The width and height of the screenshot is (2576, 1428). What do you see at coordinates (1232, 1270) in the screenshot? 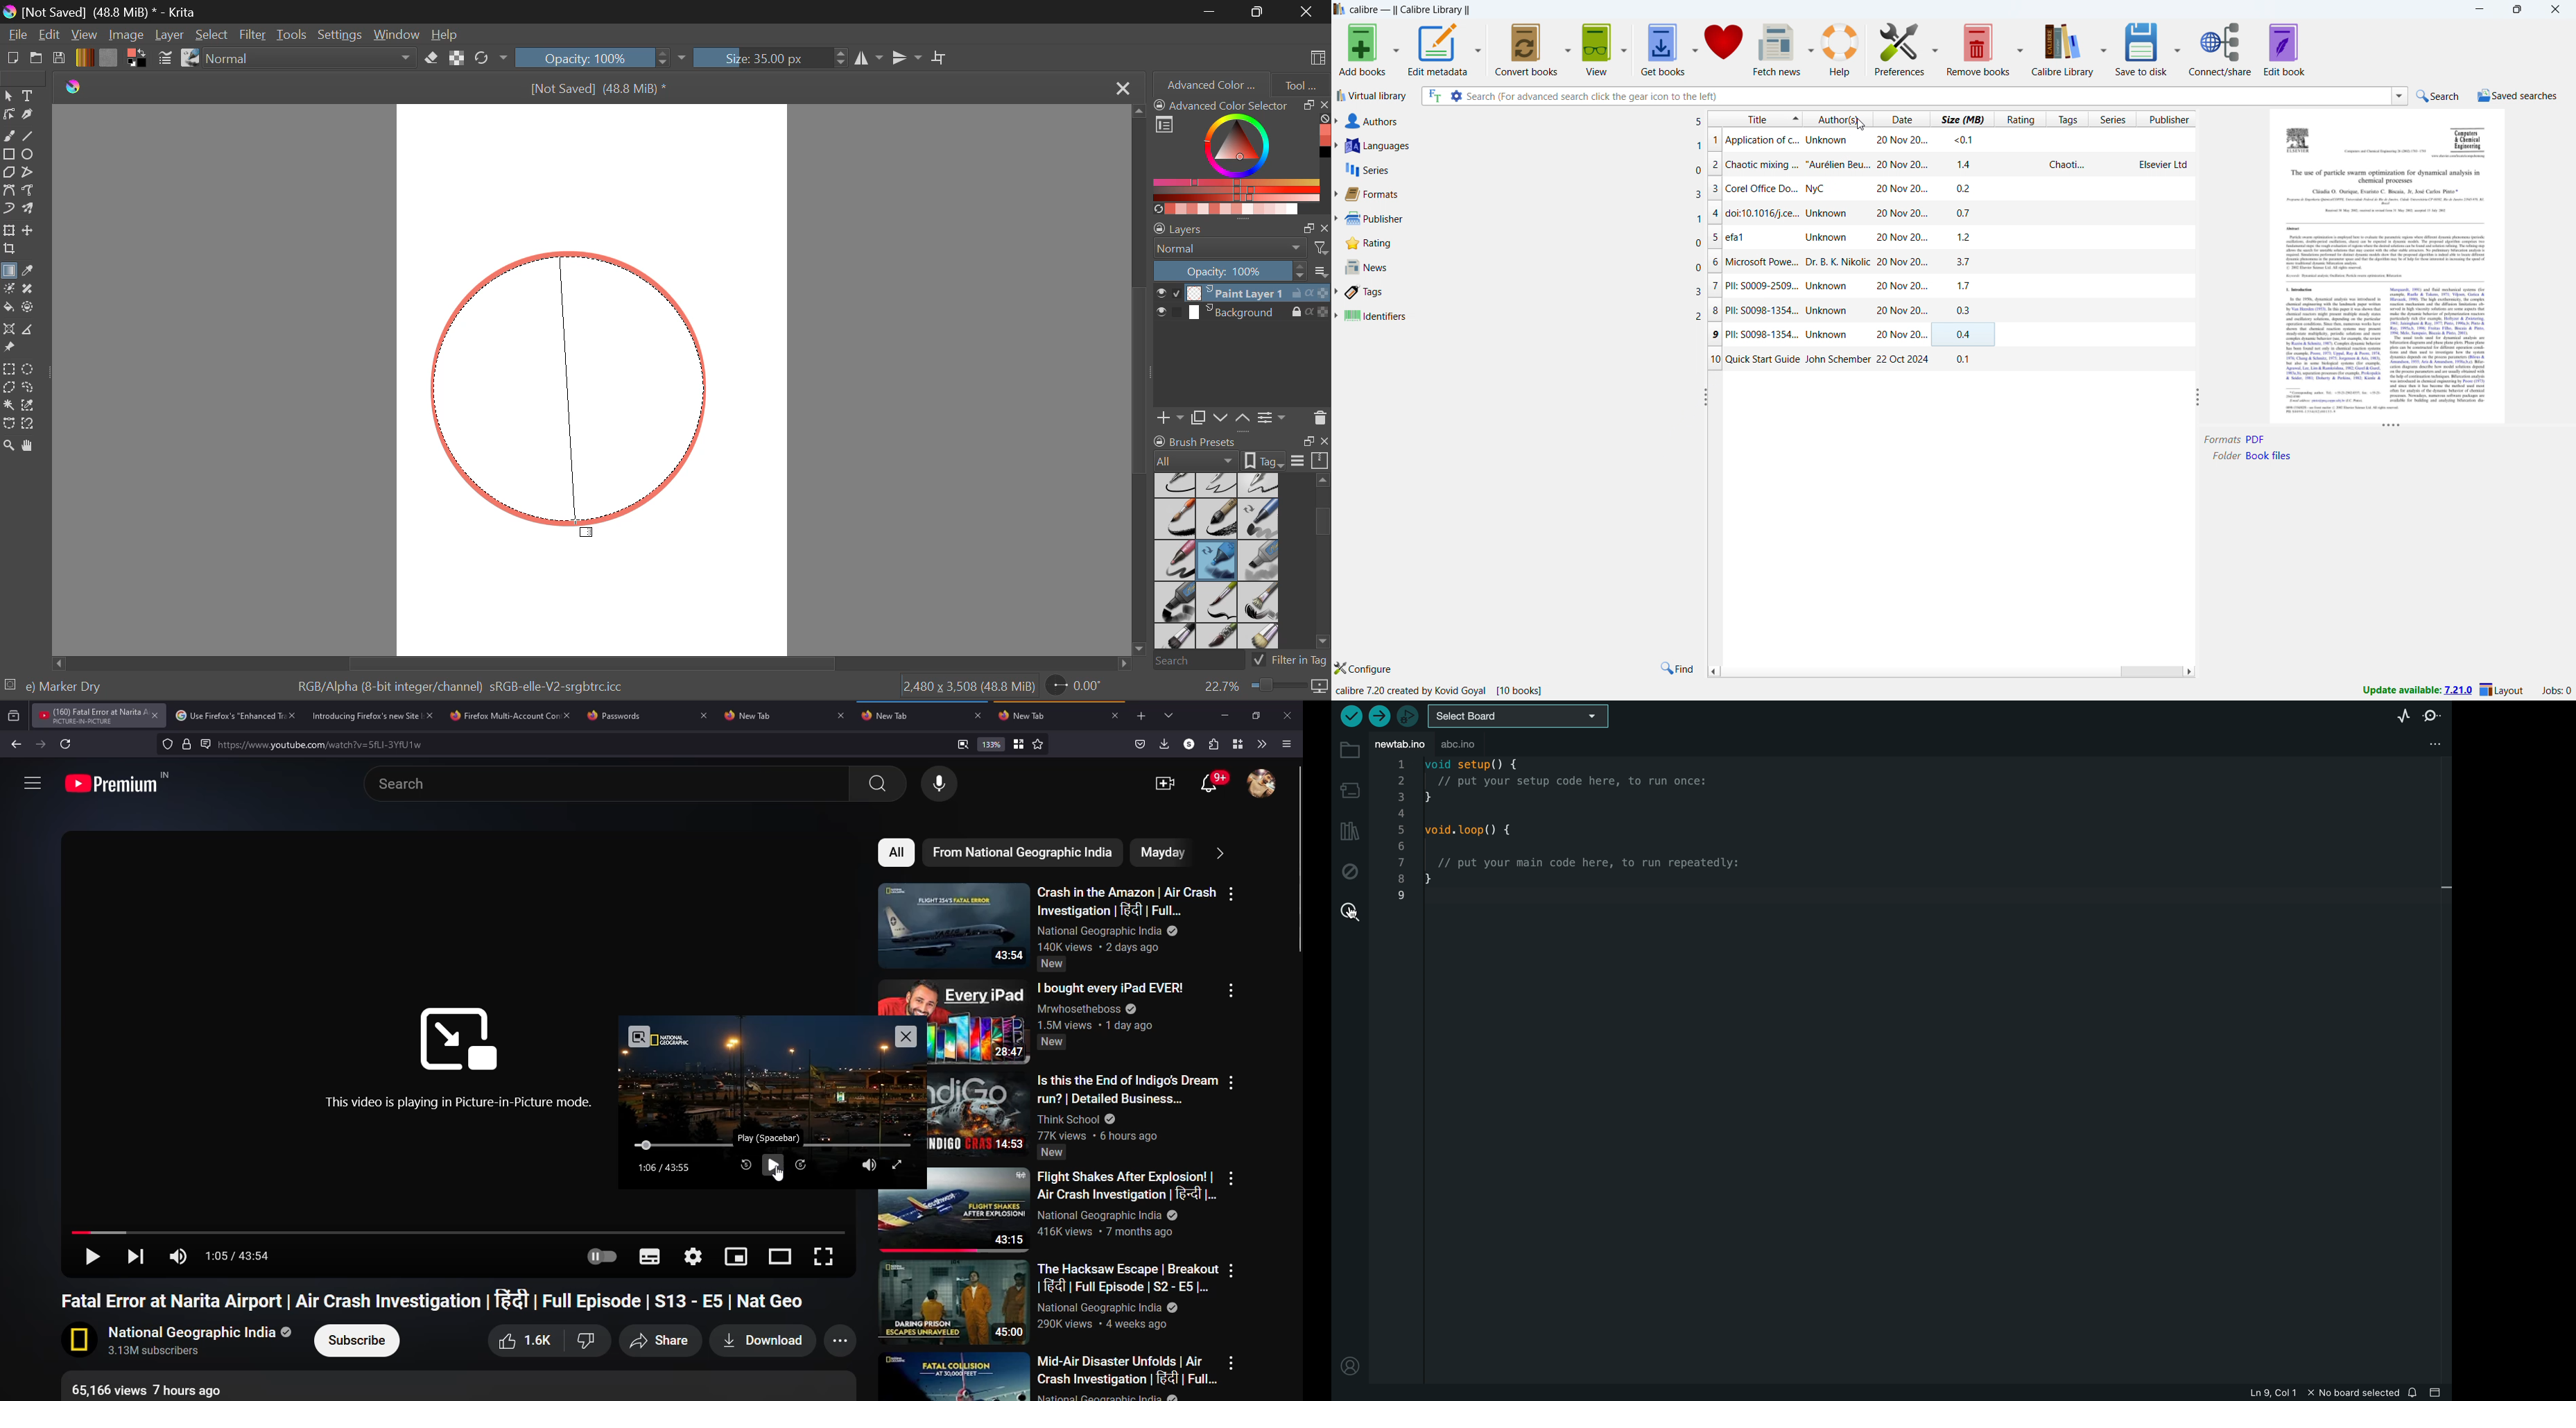
I see `more` at bounding box center [1232, 1270].